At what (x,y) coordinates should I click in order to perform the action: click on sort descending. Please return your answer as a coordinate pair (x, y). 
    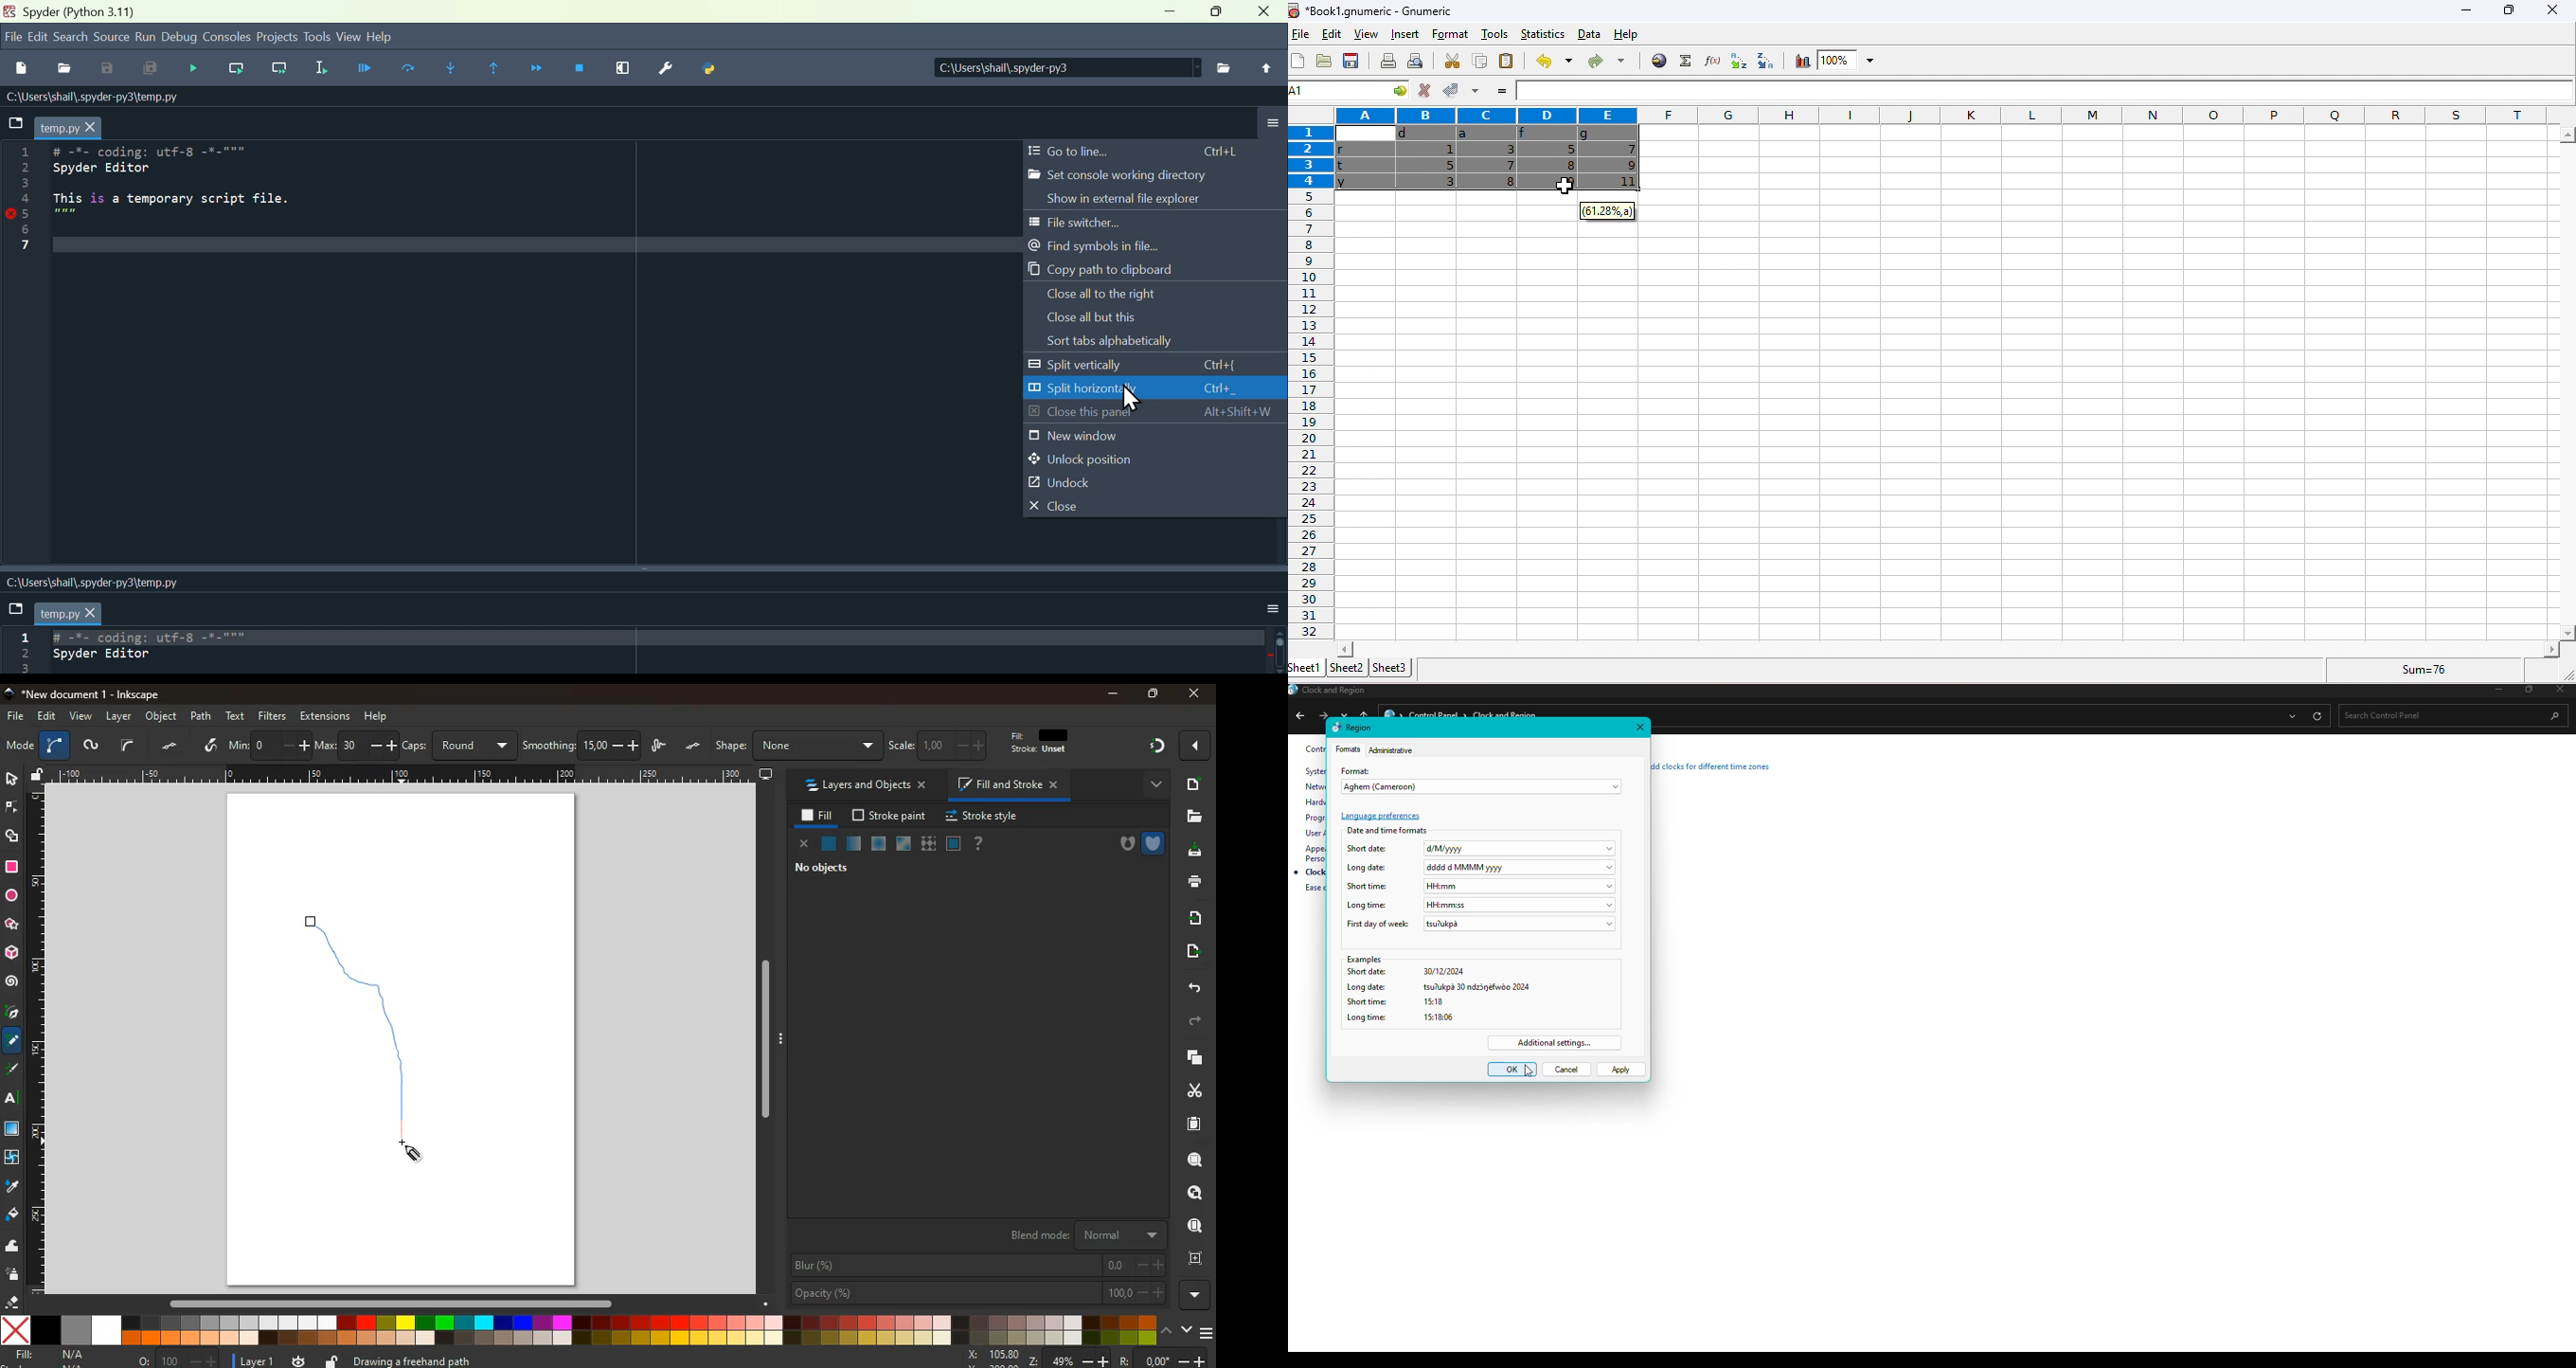
    Looking at the image, I should click on (1762, 61).